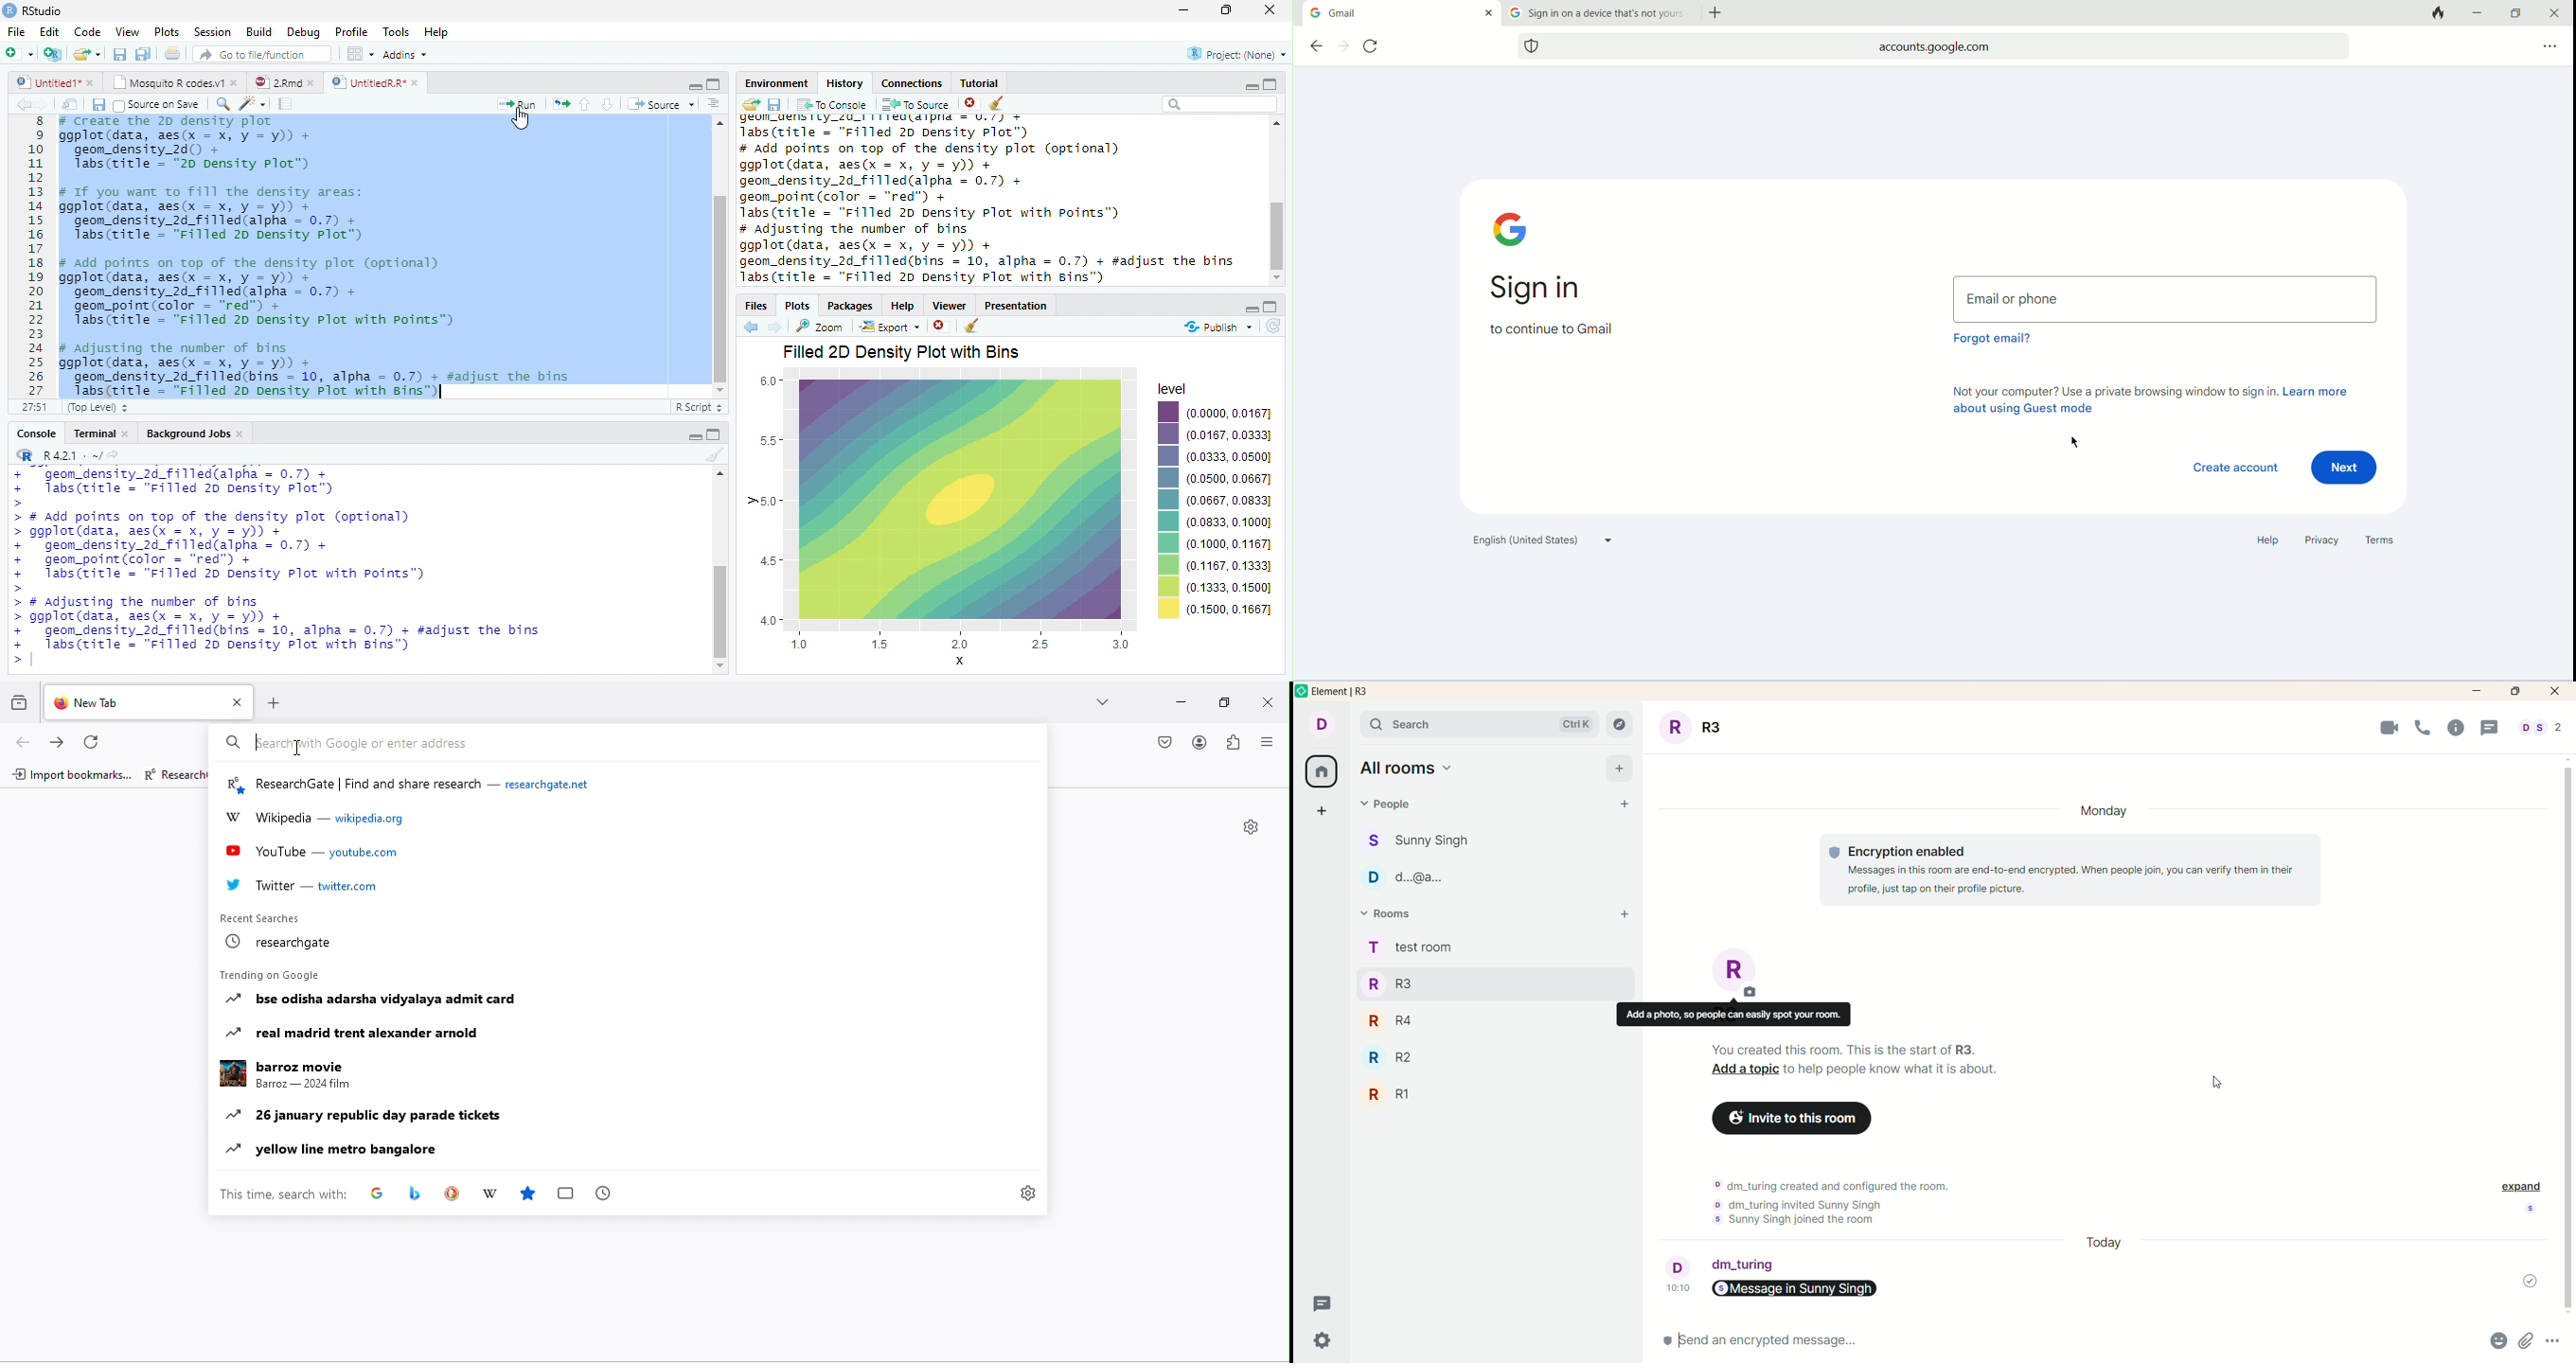 The height and width of the screenshot is (1372, 2576). What do you see at coordinates (32, 11) in the screenshot?
I see `' RStudio` at bounding box center [32, 11].